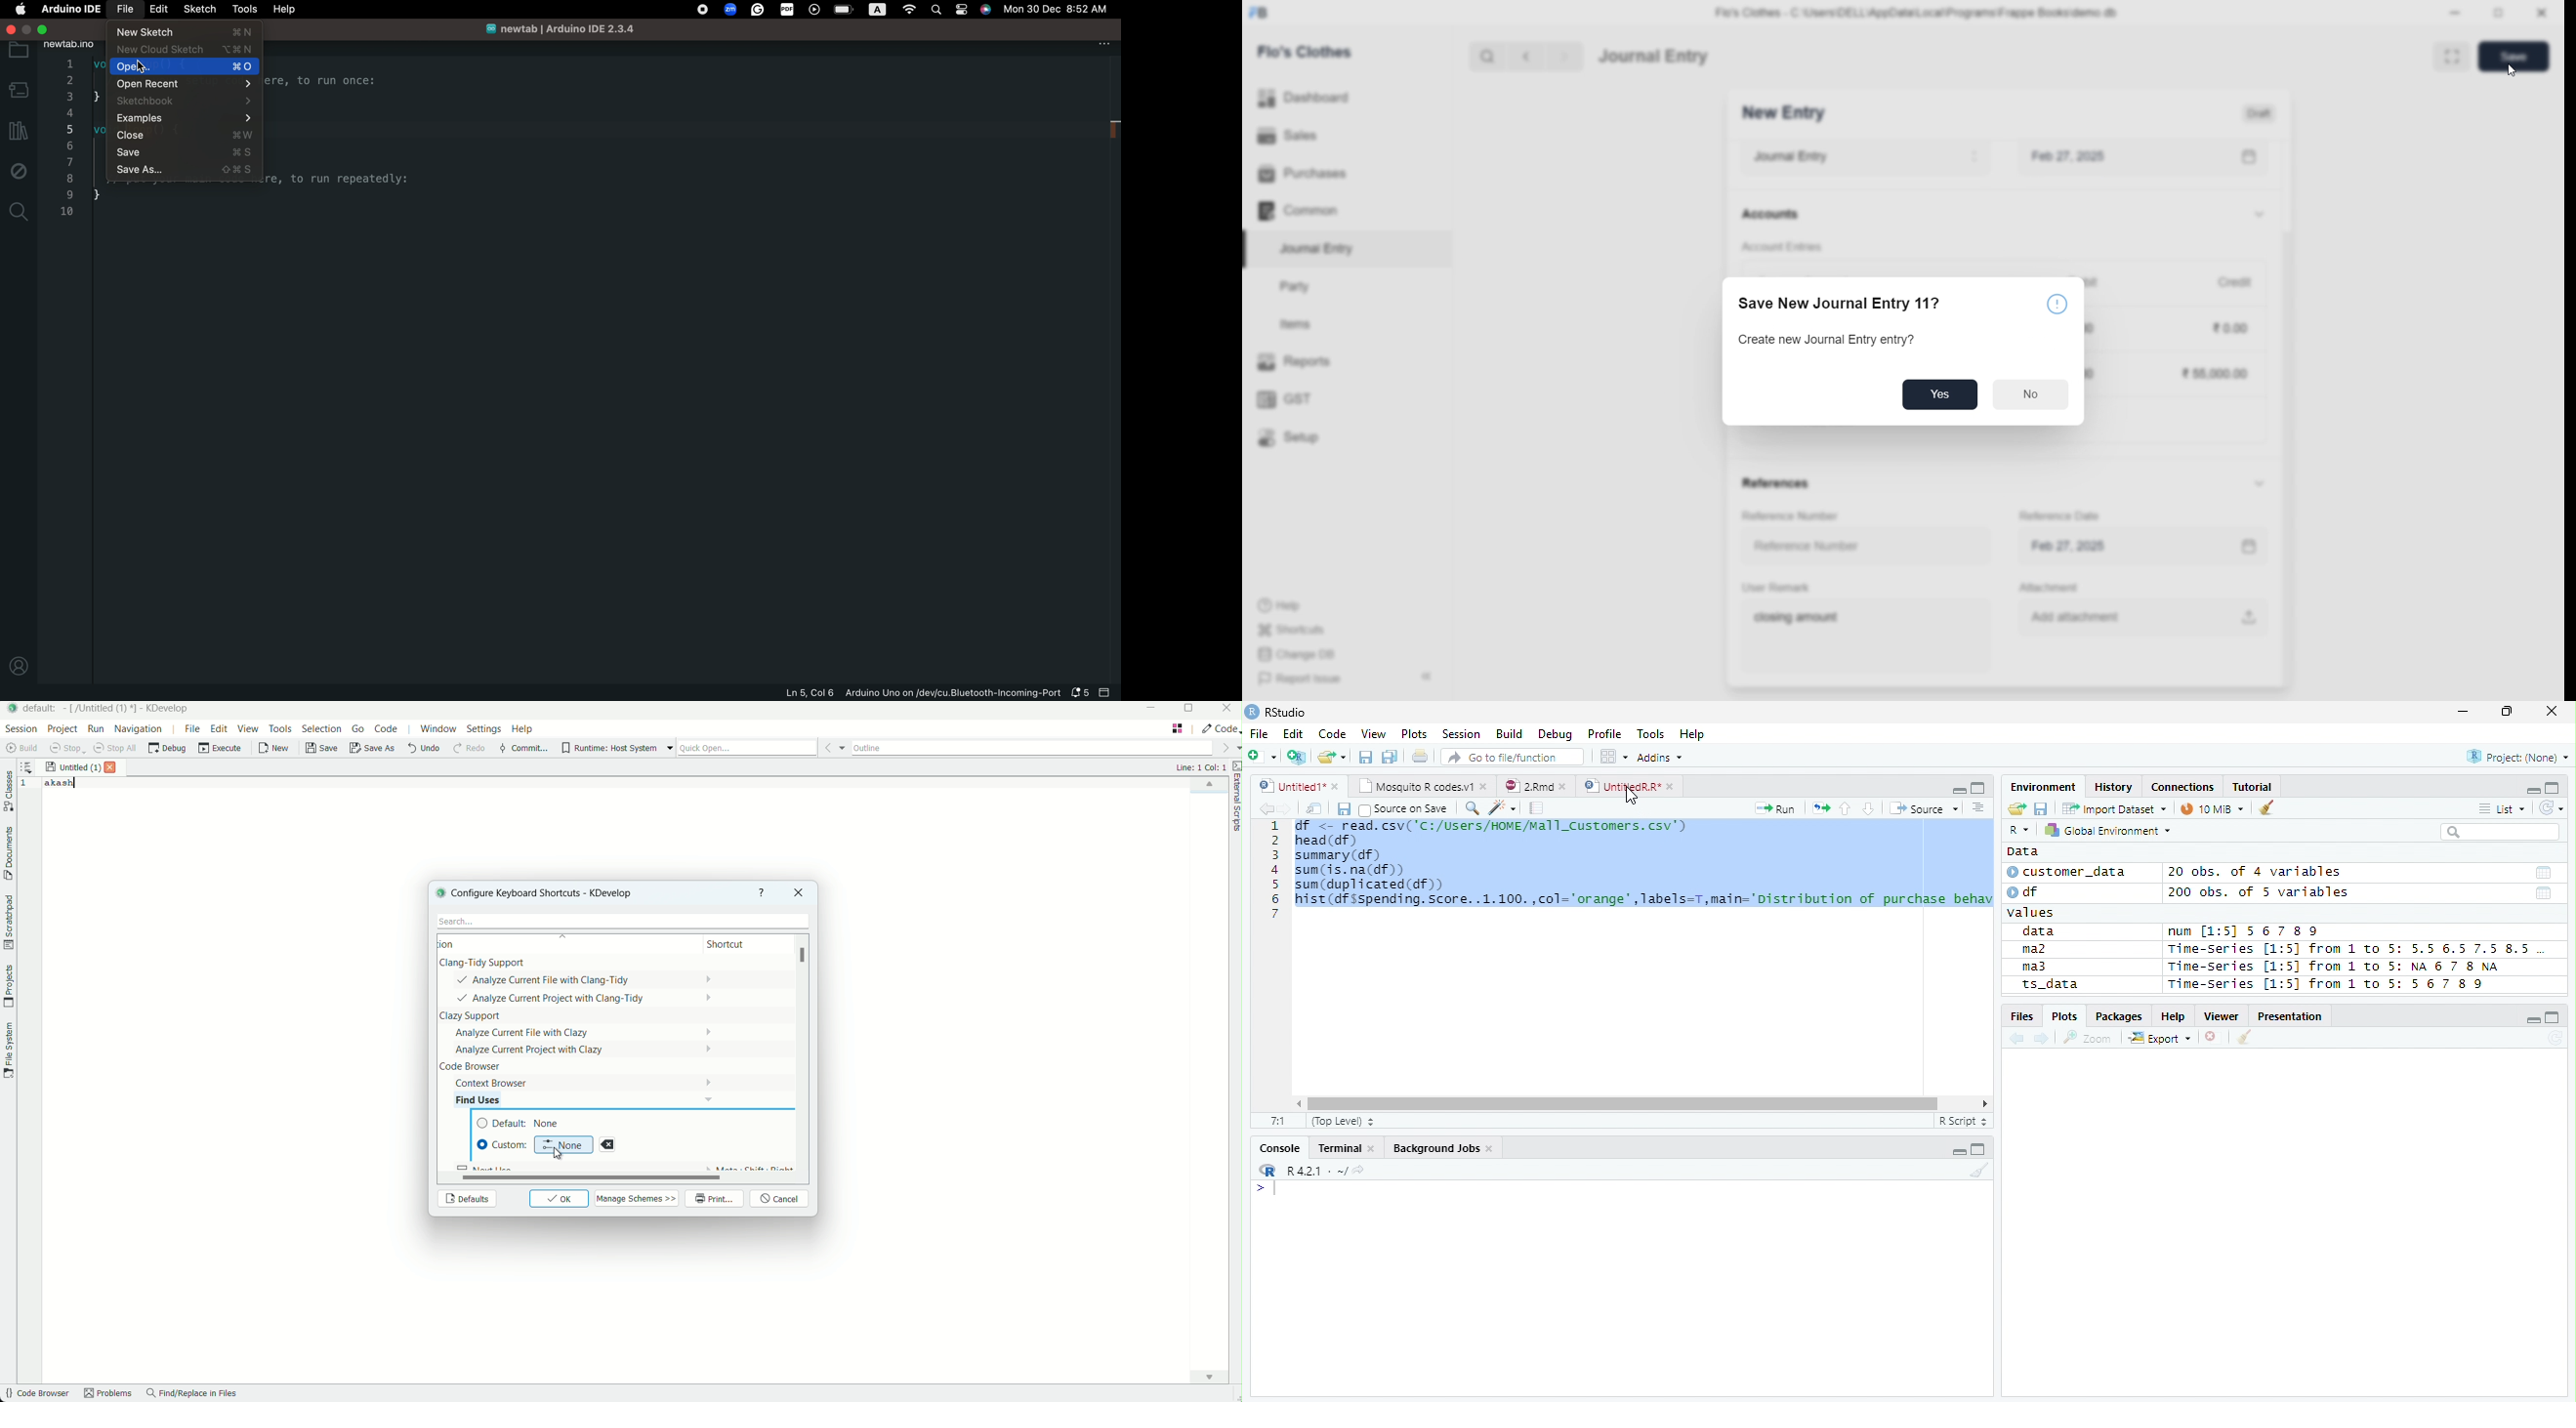 The image size is (2576, 1428). Describe the element at coordinates (2244, 931) in the screenshot. I see `num [1:5] 567 89` at that location.